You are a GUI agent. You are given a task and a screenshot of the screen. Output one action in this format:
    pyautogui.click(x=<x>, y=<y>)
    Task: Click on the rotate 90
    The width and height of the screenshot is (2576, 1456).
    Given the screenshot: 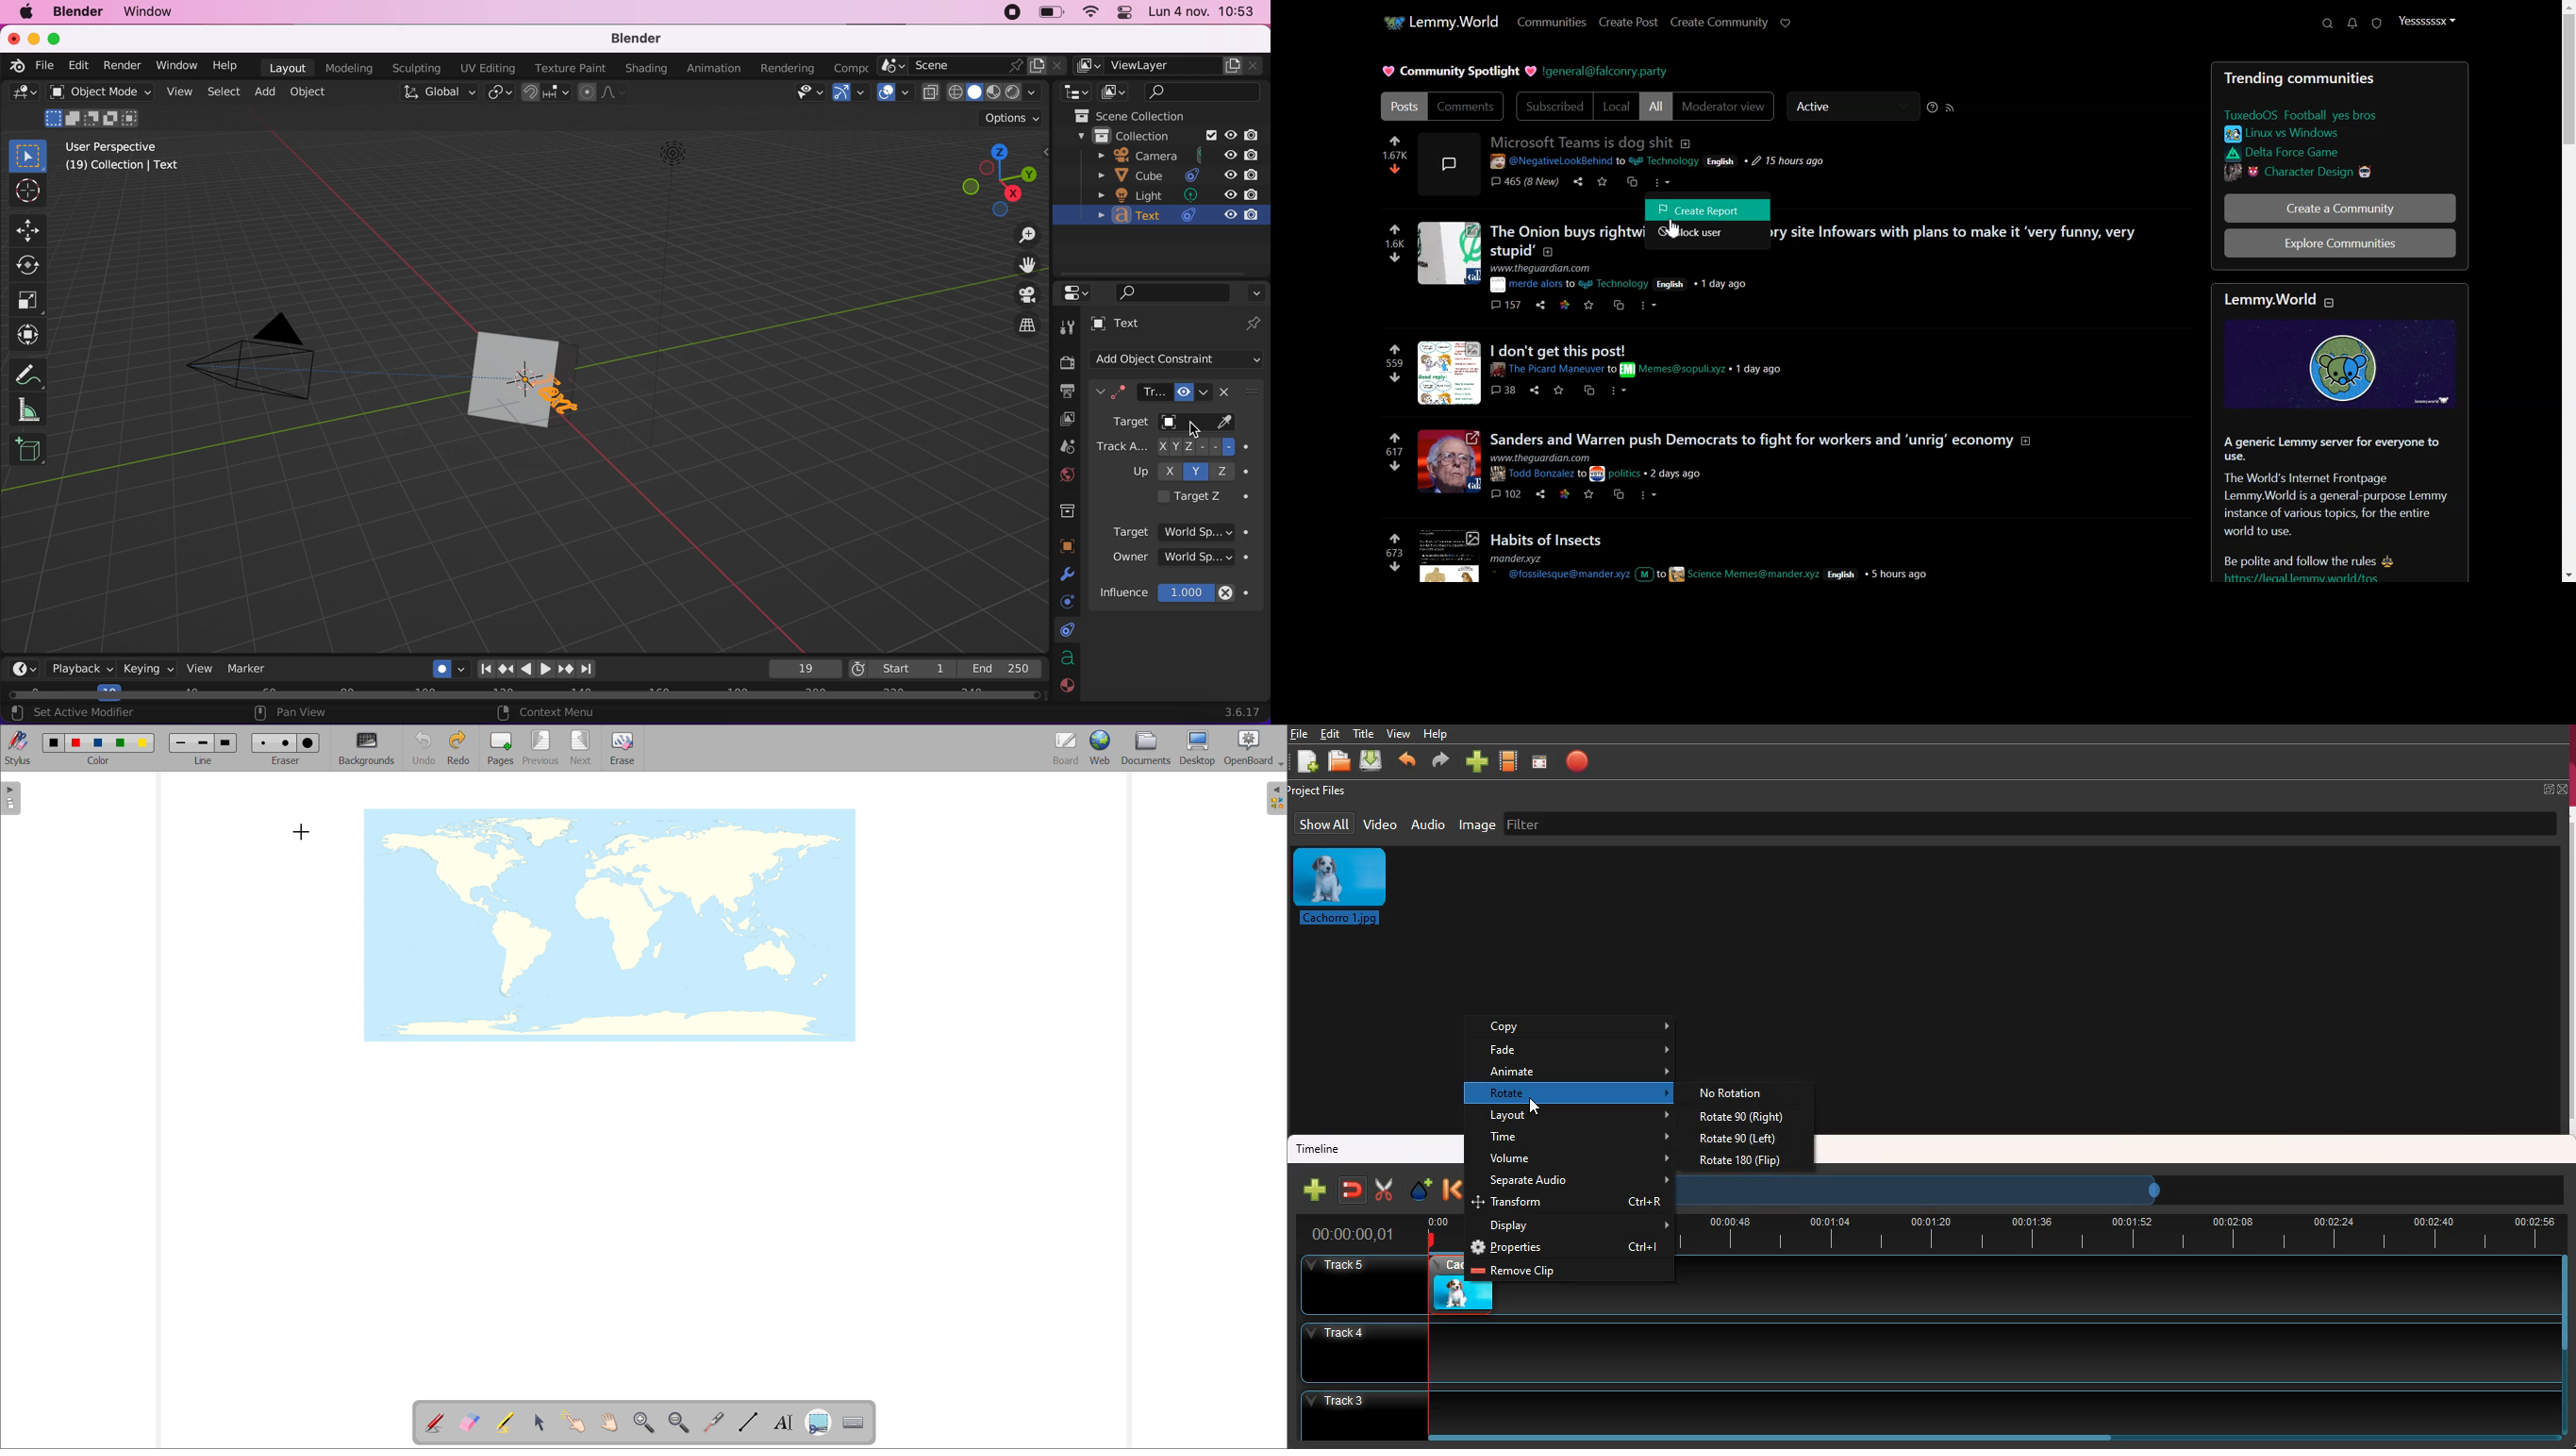 What is the action you would take?
    pyautogui.click(x=1753, y=1119)
    